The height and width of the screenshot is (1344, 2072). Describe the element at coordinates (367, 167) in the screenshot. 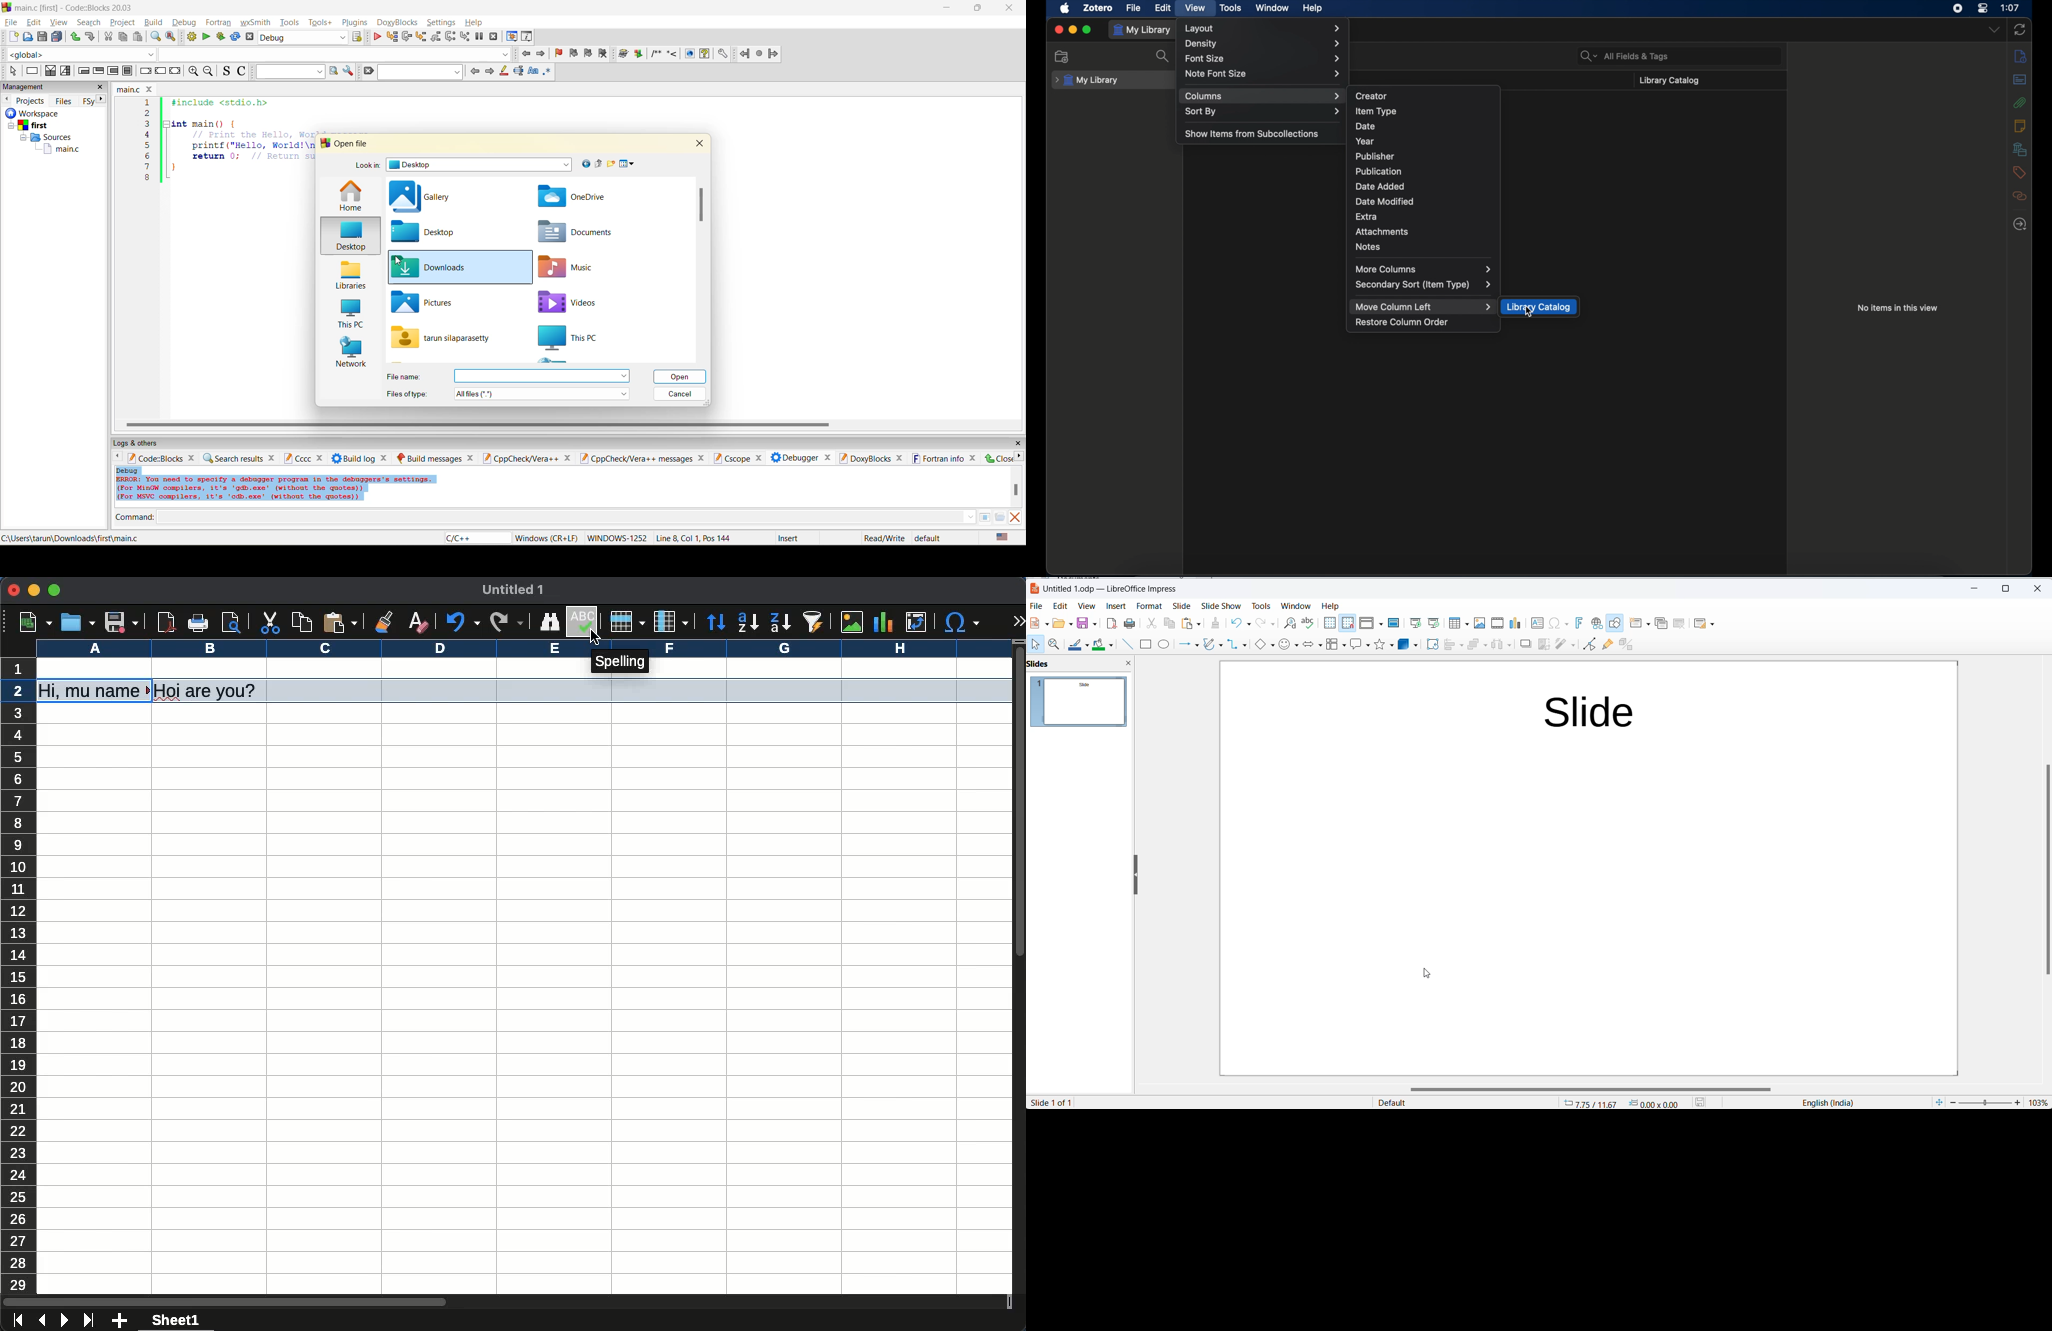

I see `look in` at that location.